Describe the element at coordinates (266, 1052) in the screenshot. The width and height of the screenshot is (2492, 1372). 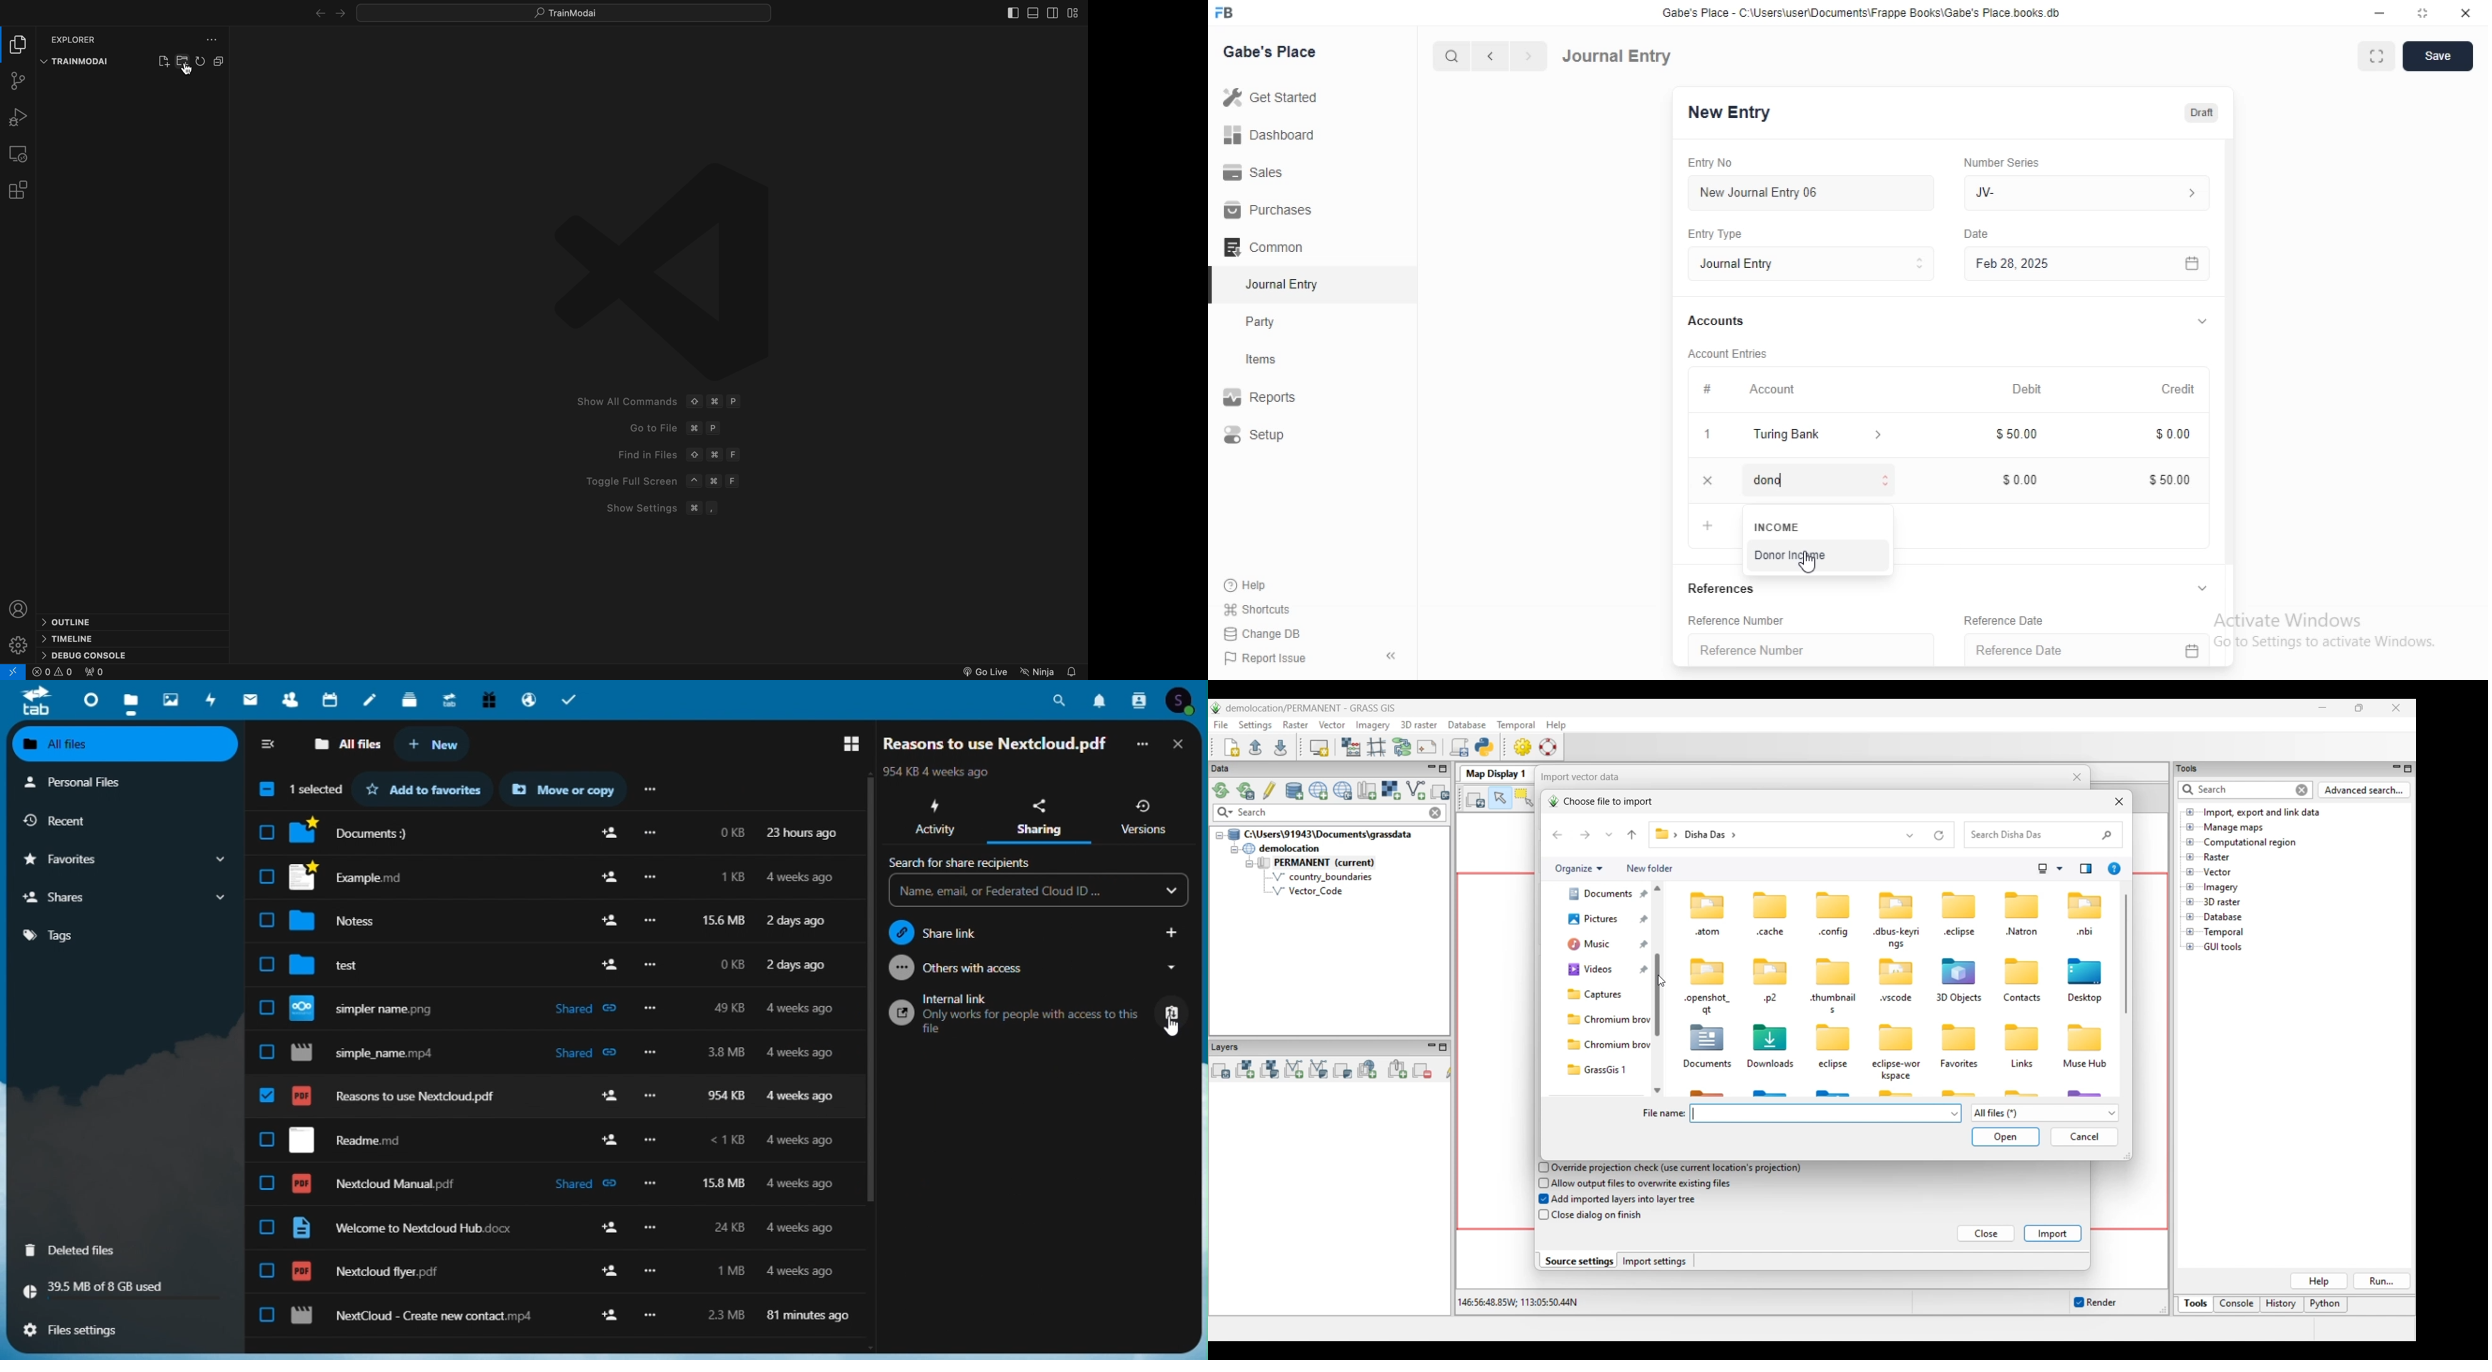
I see `check box` at that location.